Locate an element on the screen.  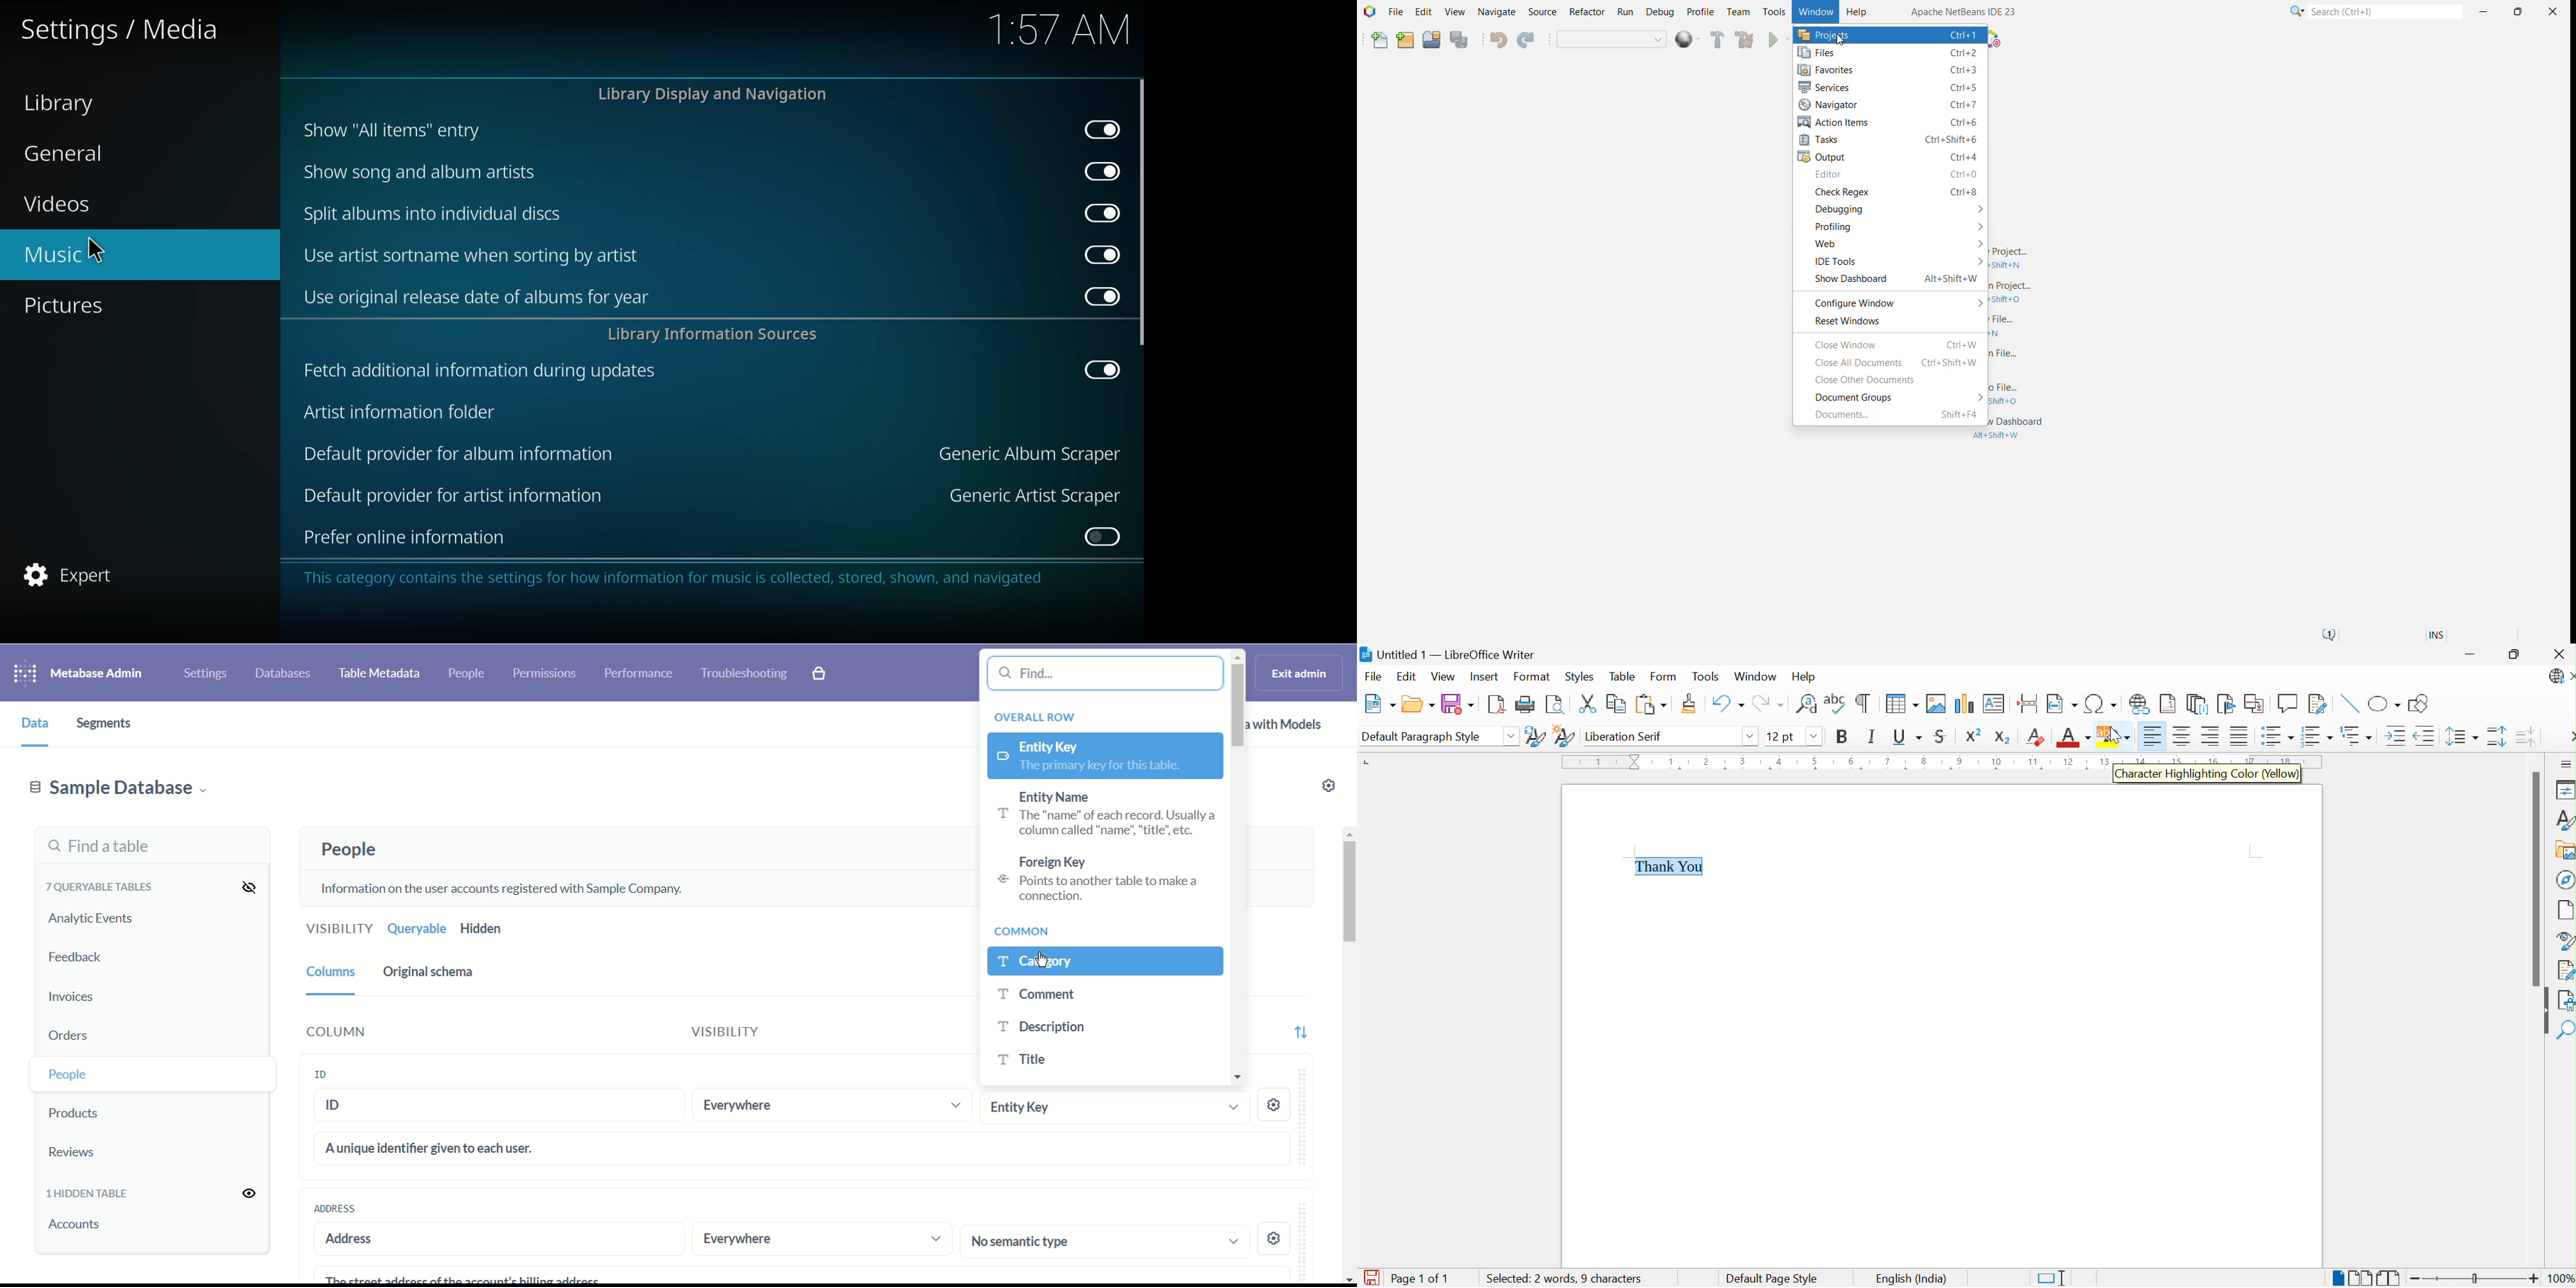
library is located at coordinates (67, 105).